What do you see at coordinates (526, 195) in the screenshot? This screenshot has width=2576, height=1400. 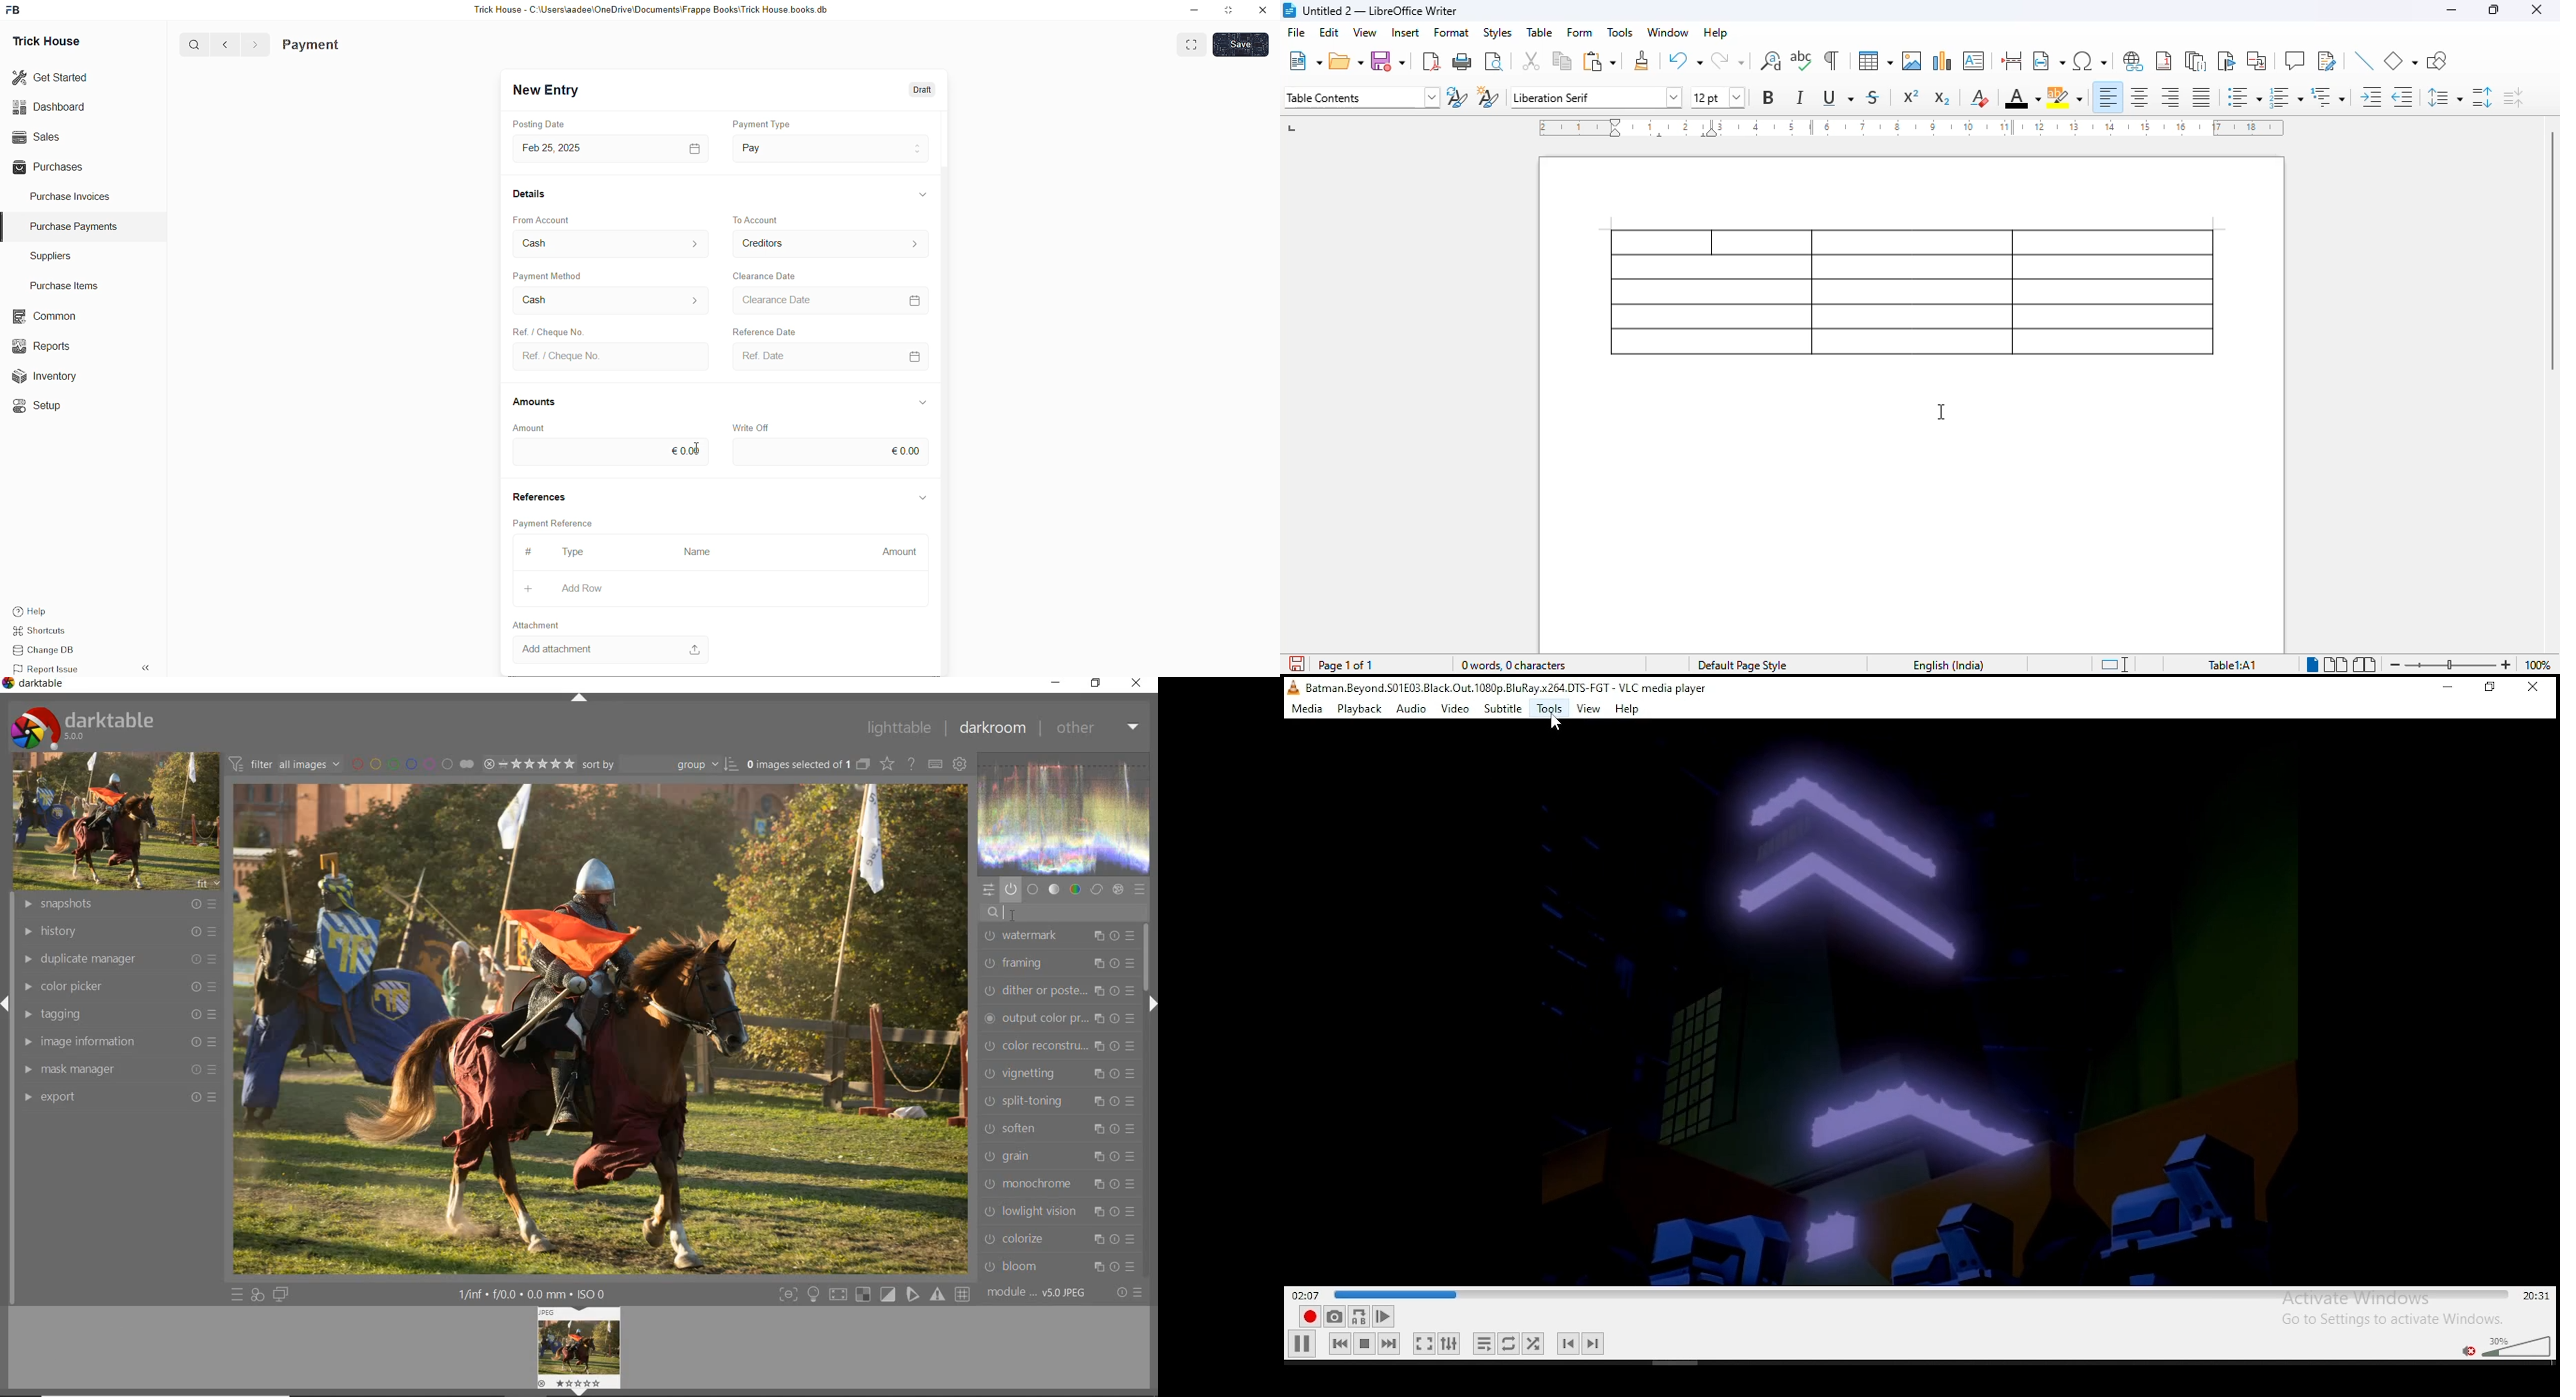 I see `Details` at bounding box center [526, 195].